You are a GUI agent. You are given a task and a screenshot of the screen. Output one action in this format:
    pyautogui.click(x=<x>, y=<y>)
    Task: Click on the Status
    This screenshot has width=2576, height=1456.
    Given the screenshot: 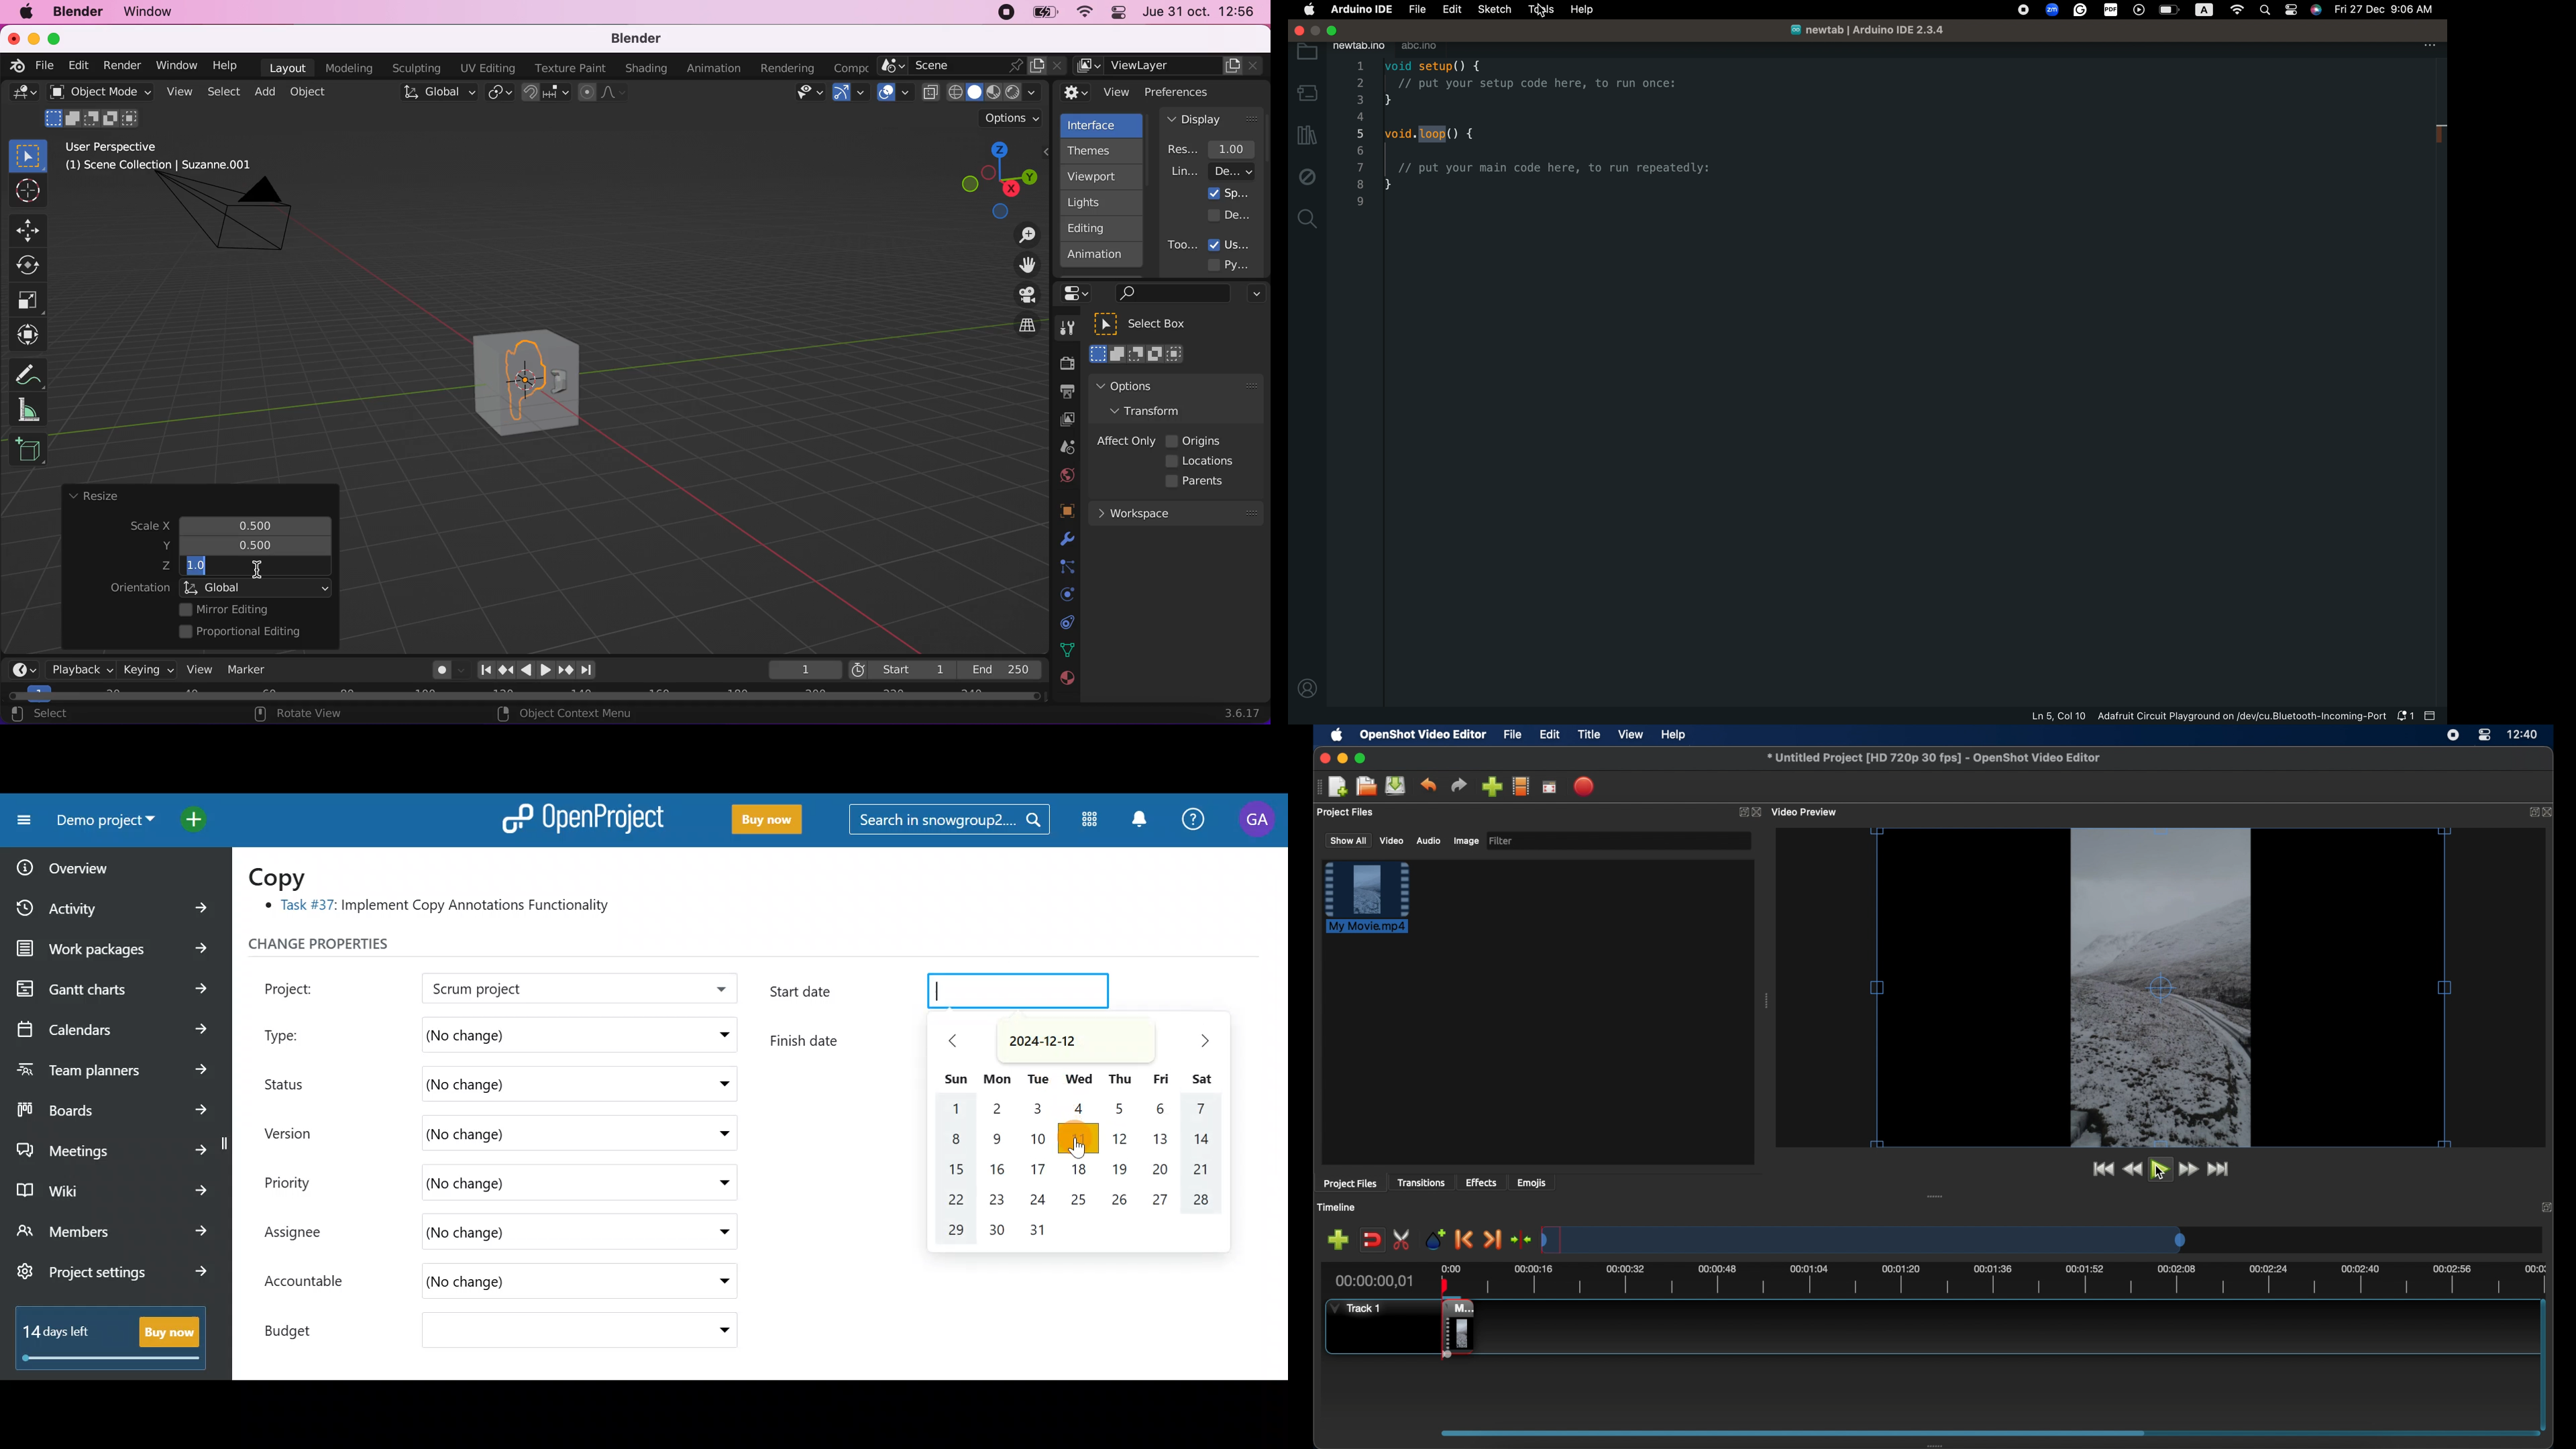 What is the action you would take?
    pyautogui.click(x=295, y=1082)
    